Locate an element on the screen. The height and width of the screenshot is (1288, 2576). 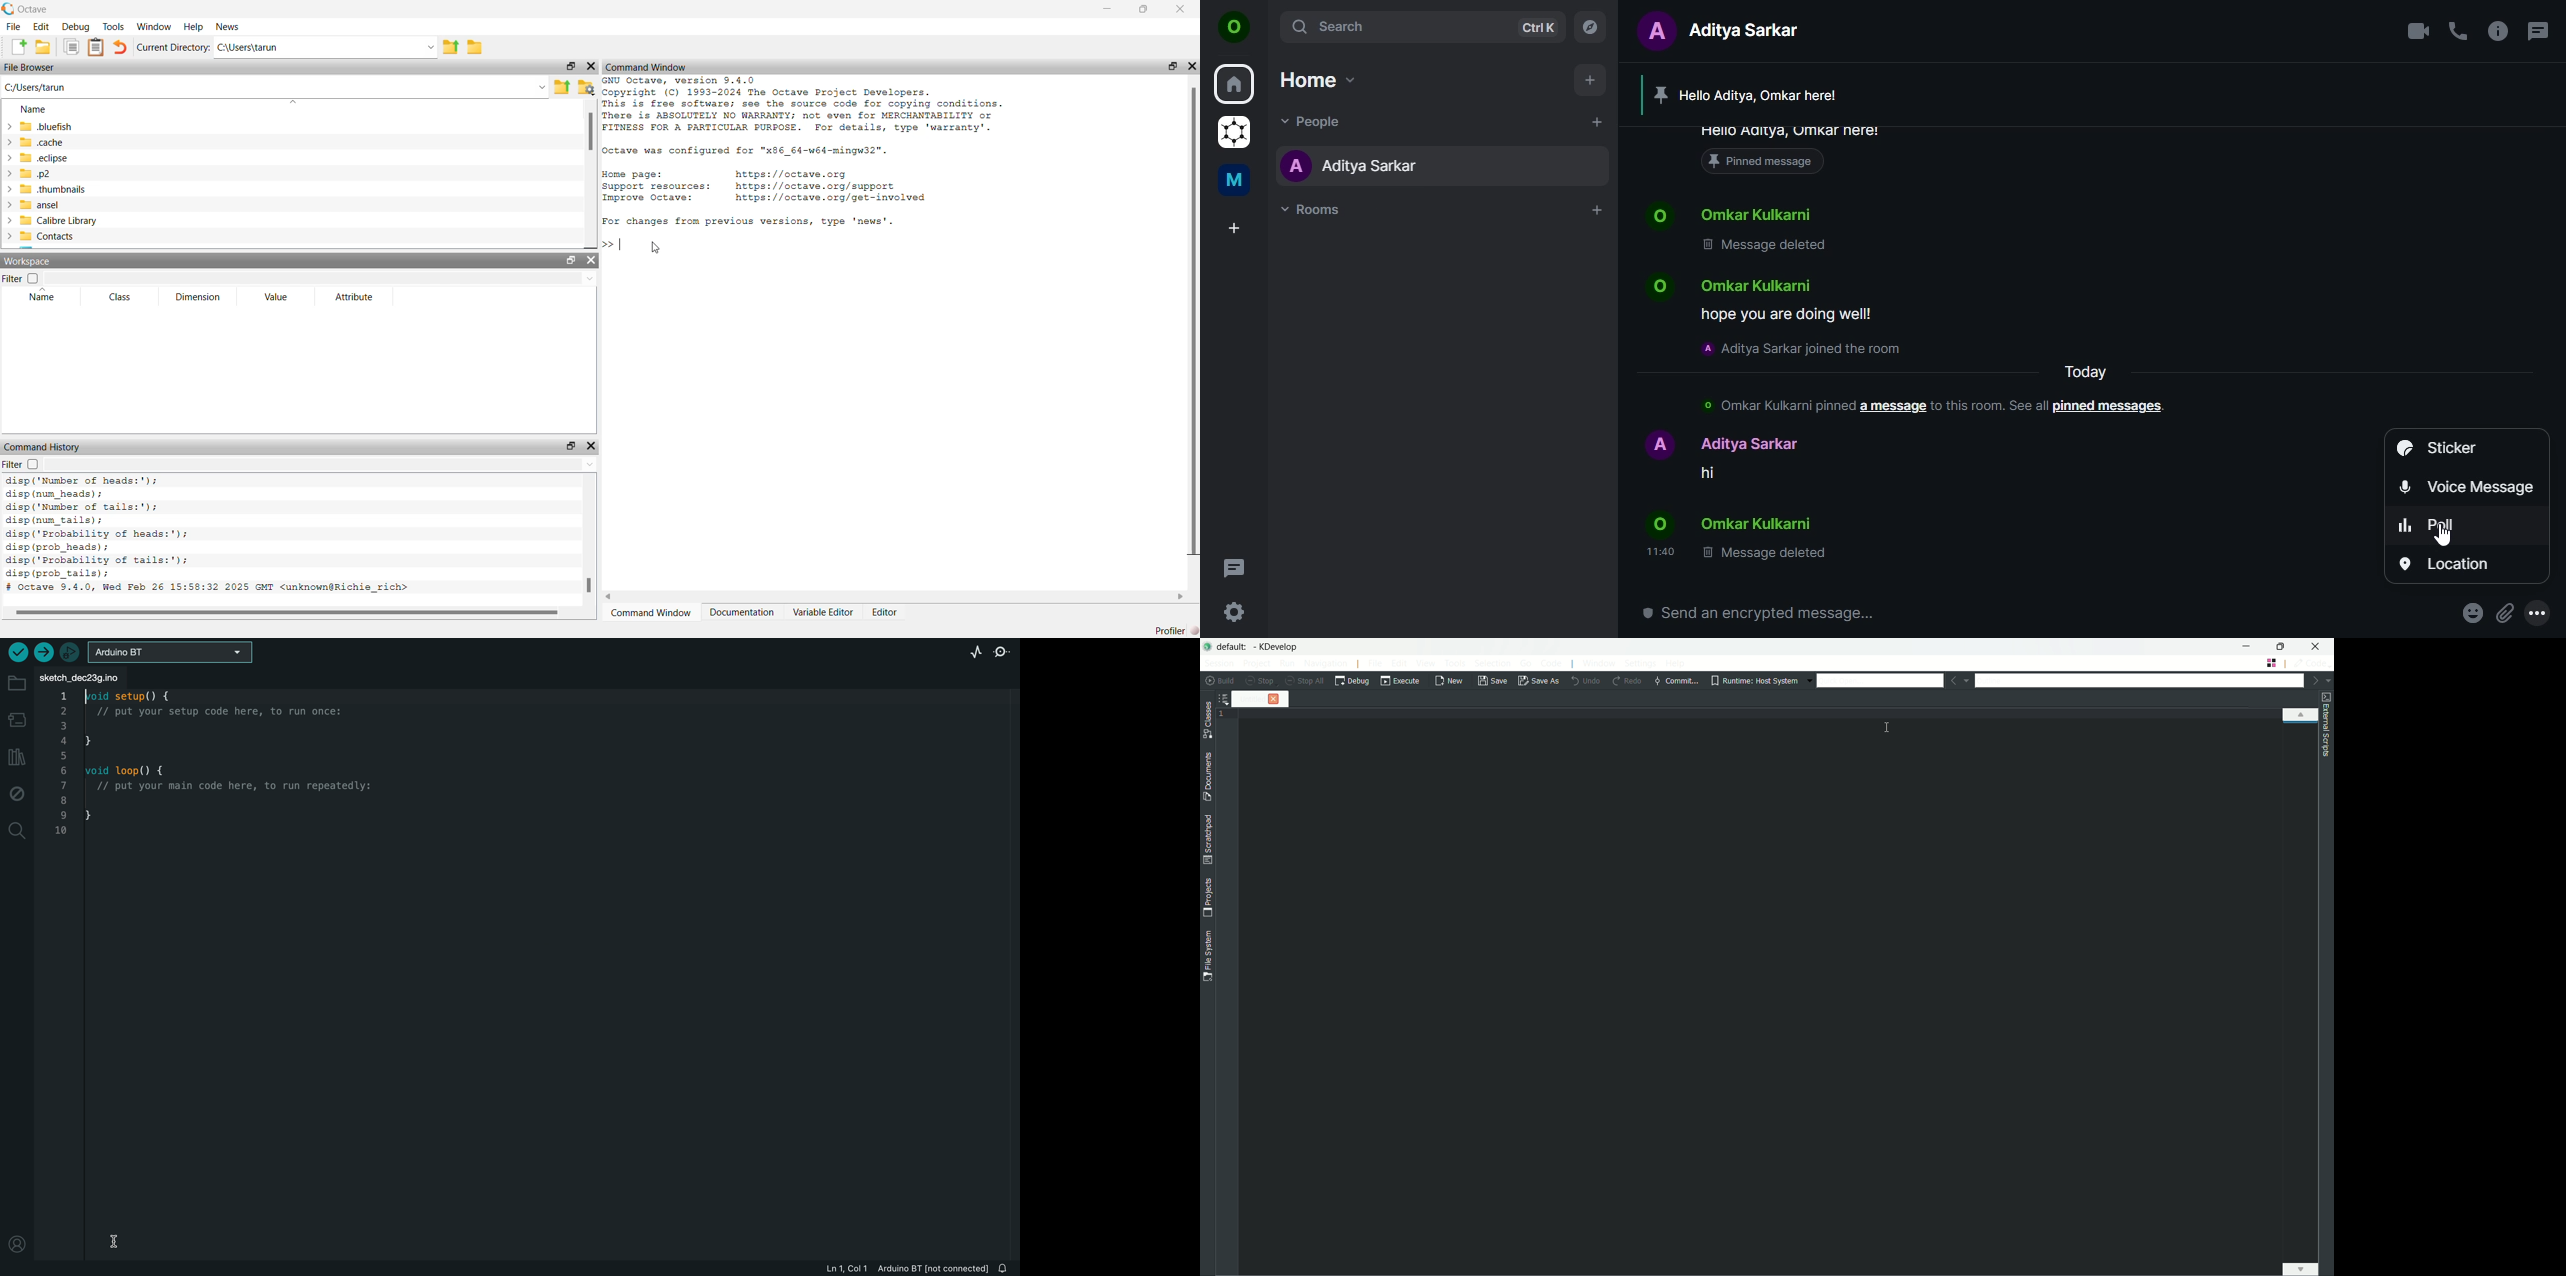
horizontal scroll bar is located at coordinates (291, 614).